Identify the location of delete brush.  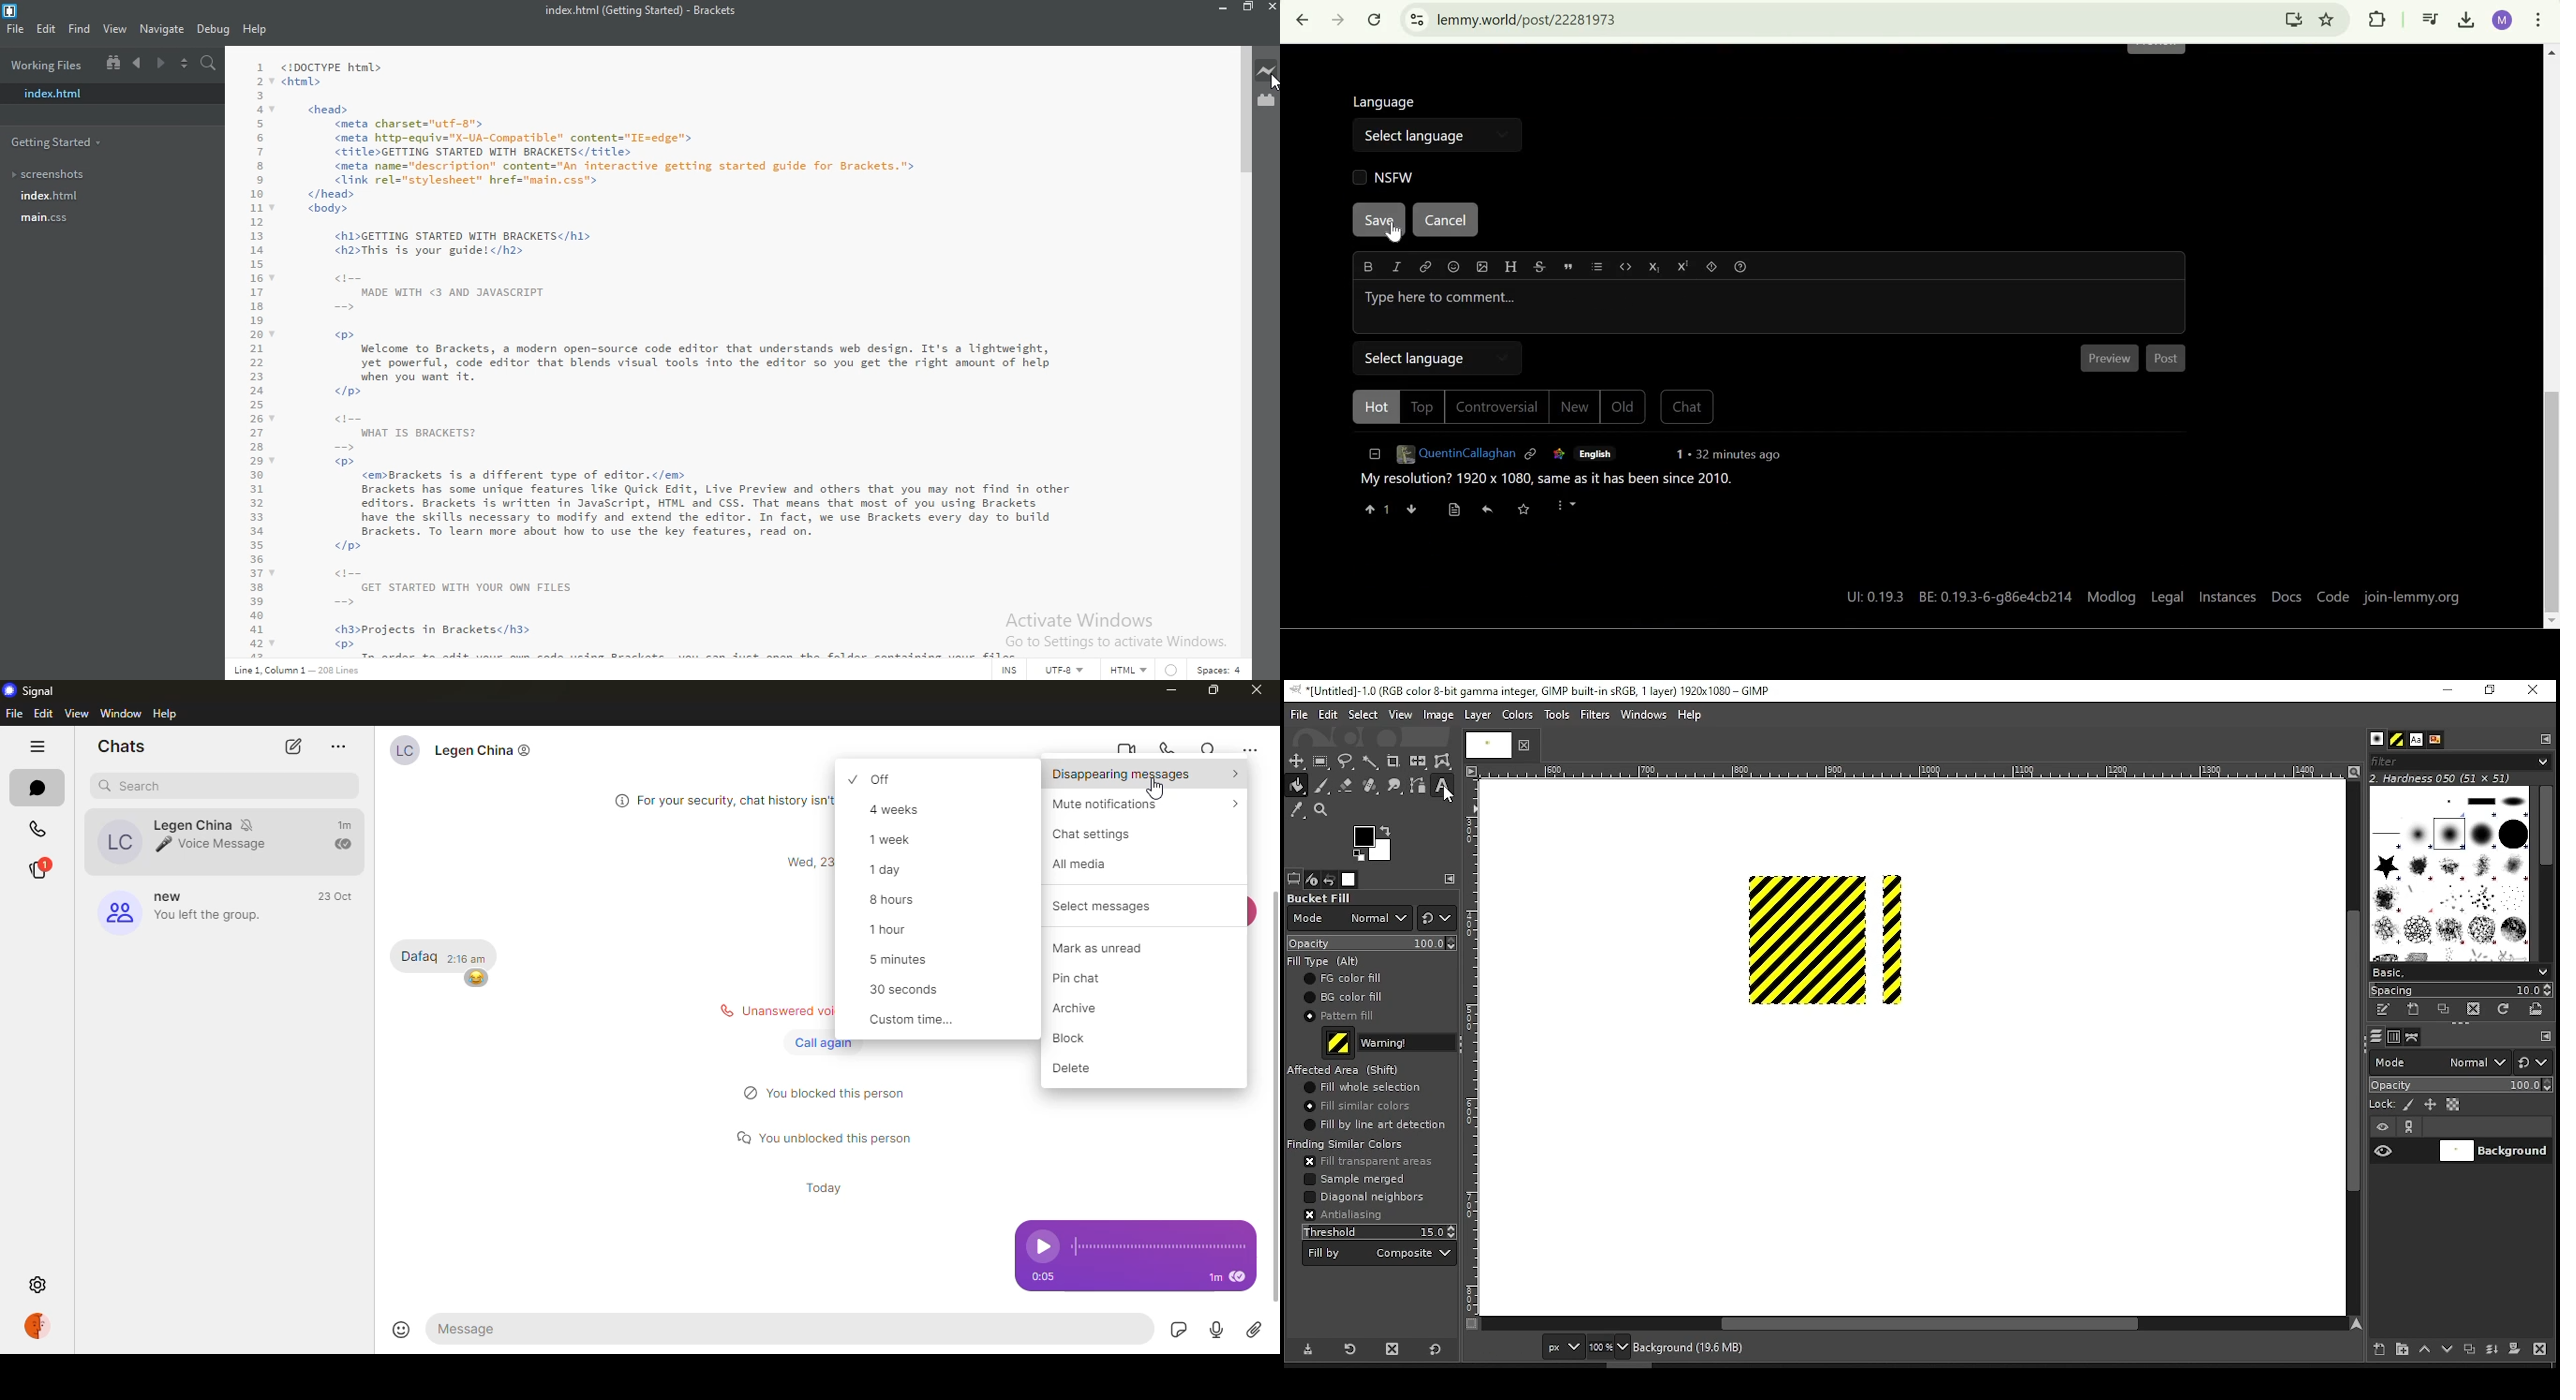
(2476, 1010).